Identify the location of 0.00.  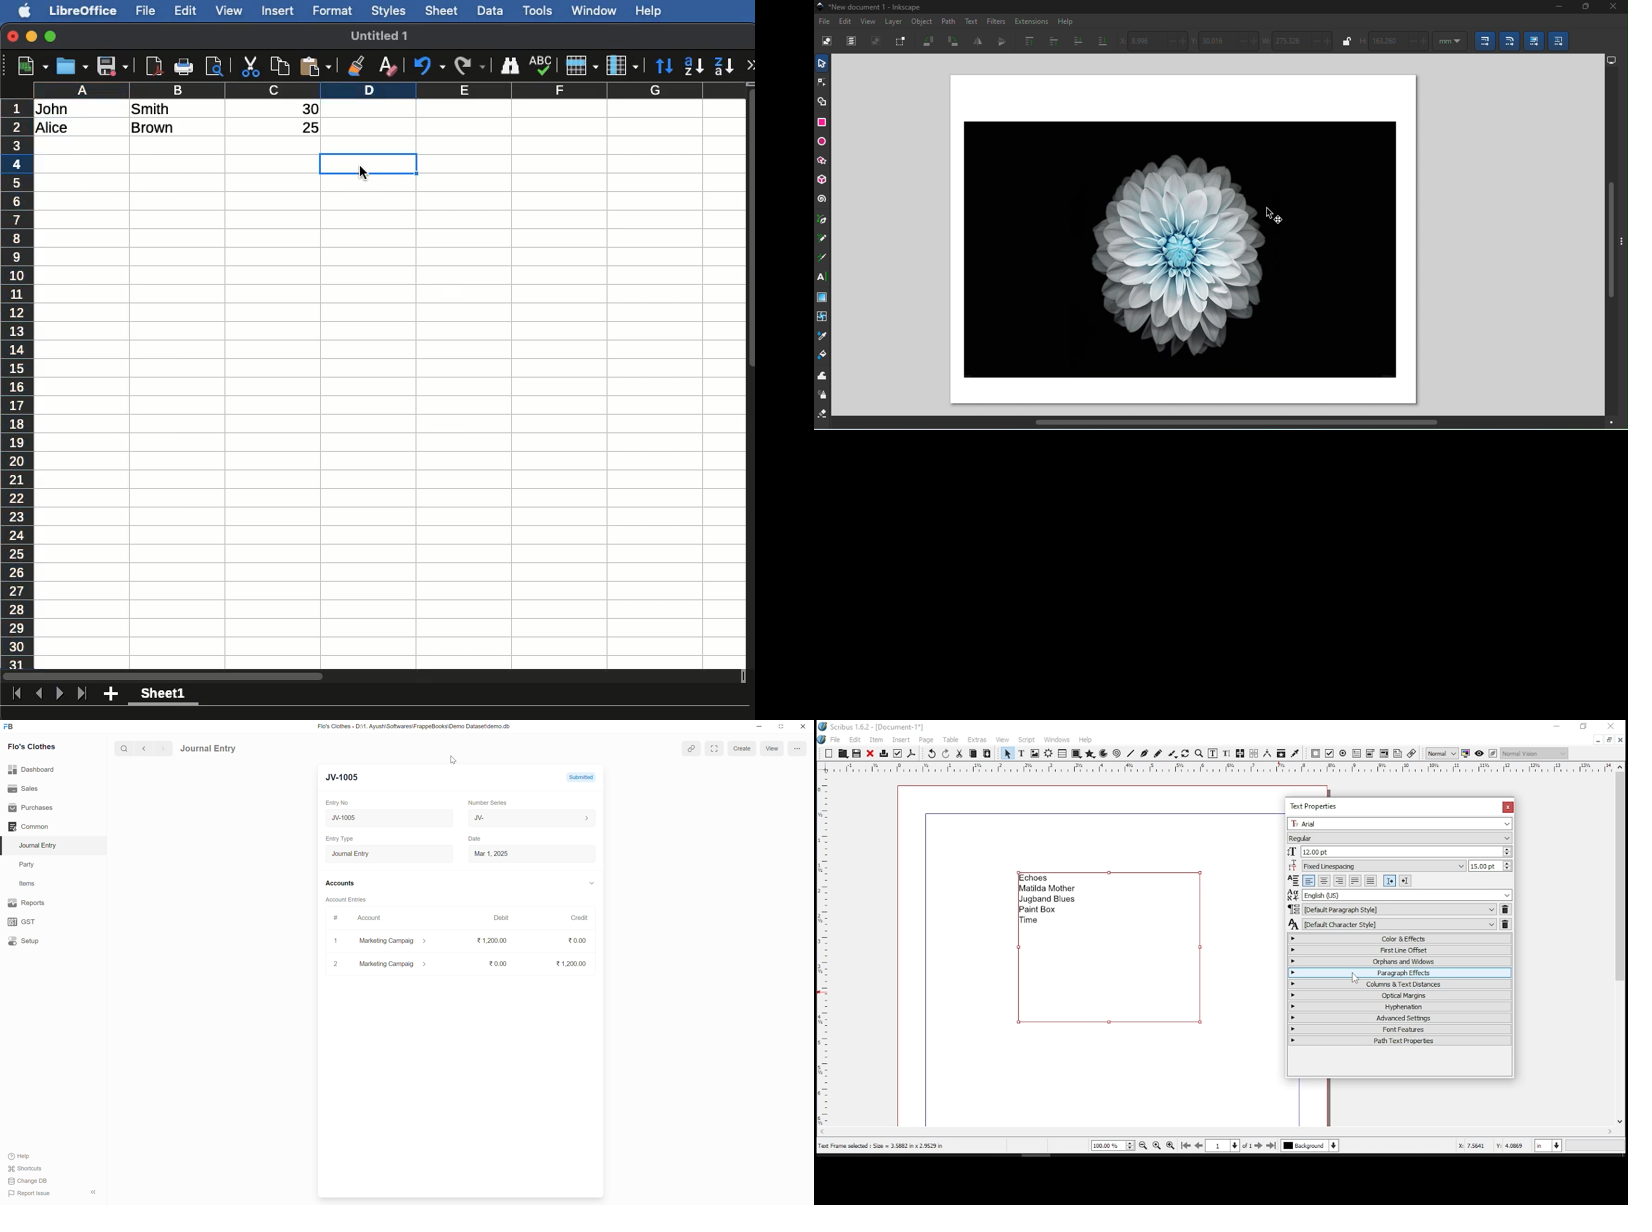
(497, 964).